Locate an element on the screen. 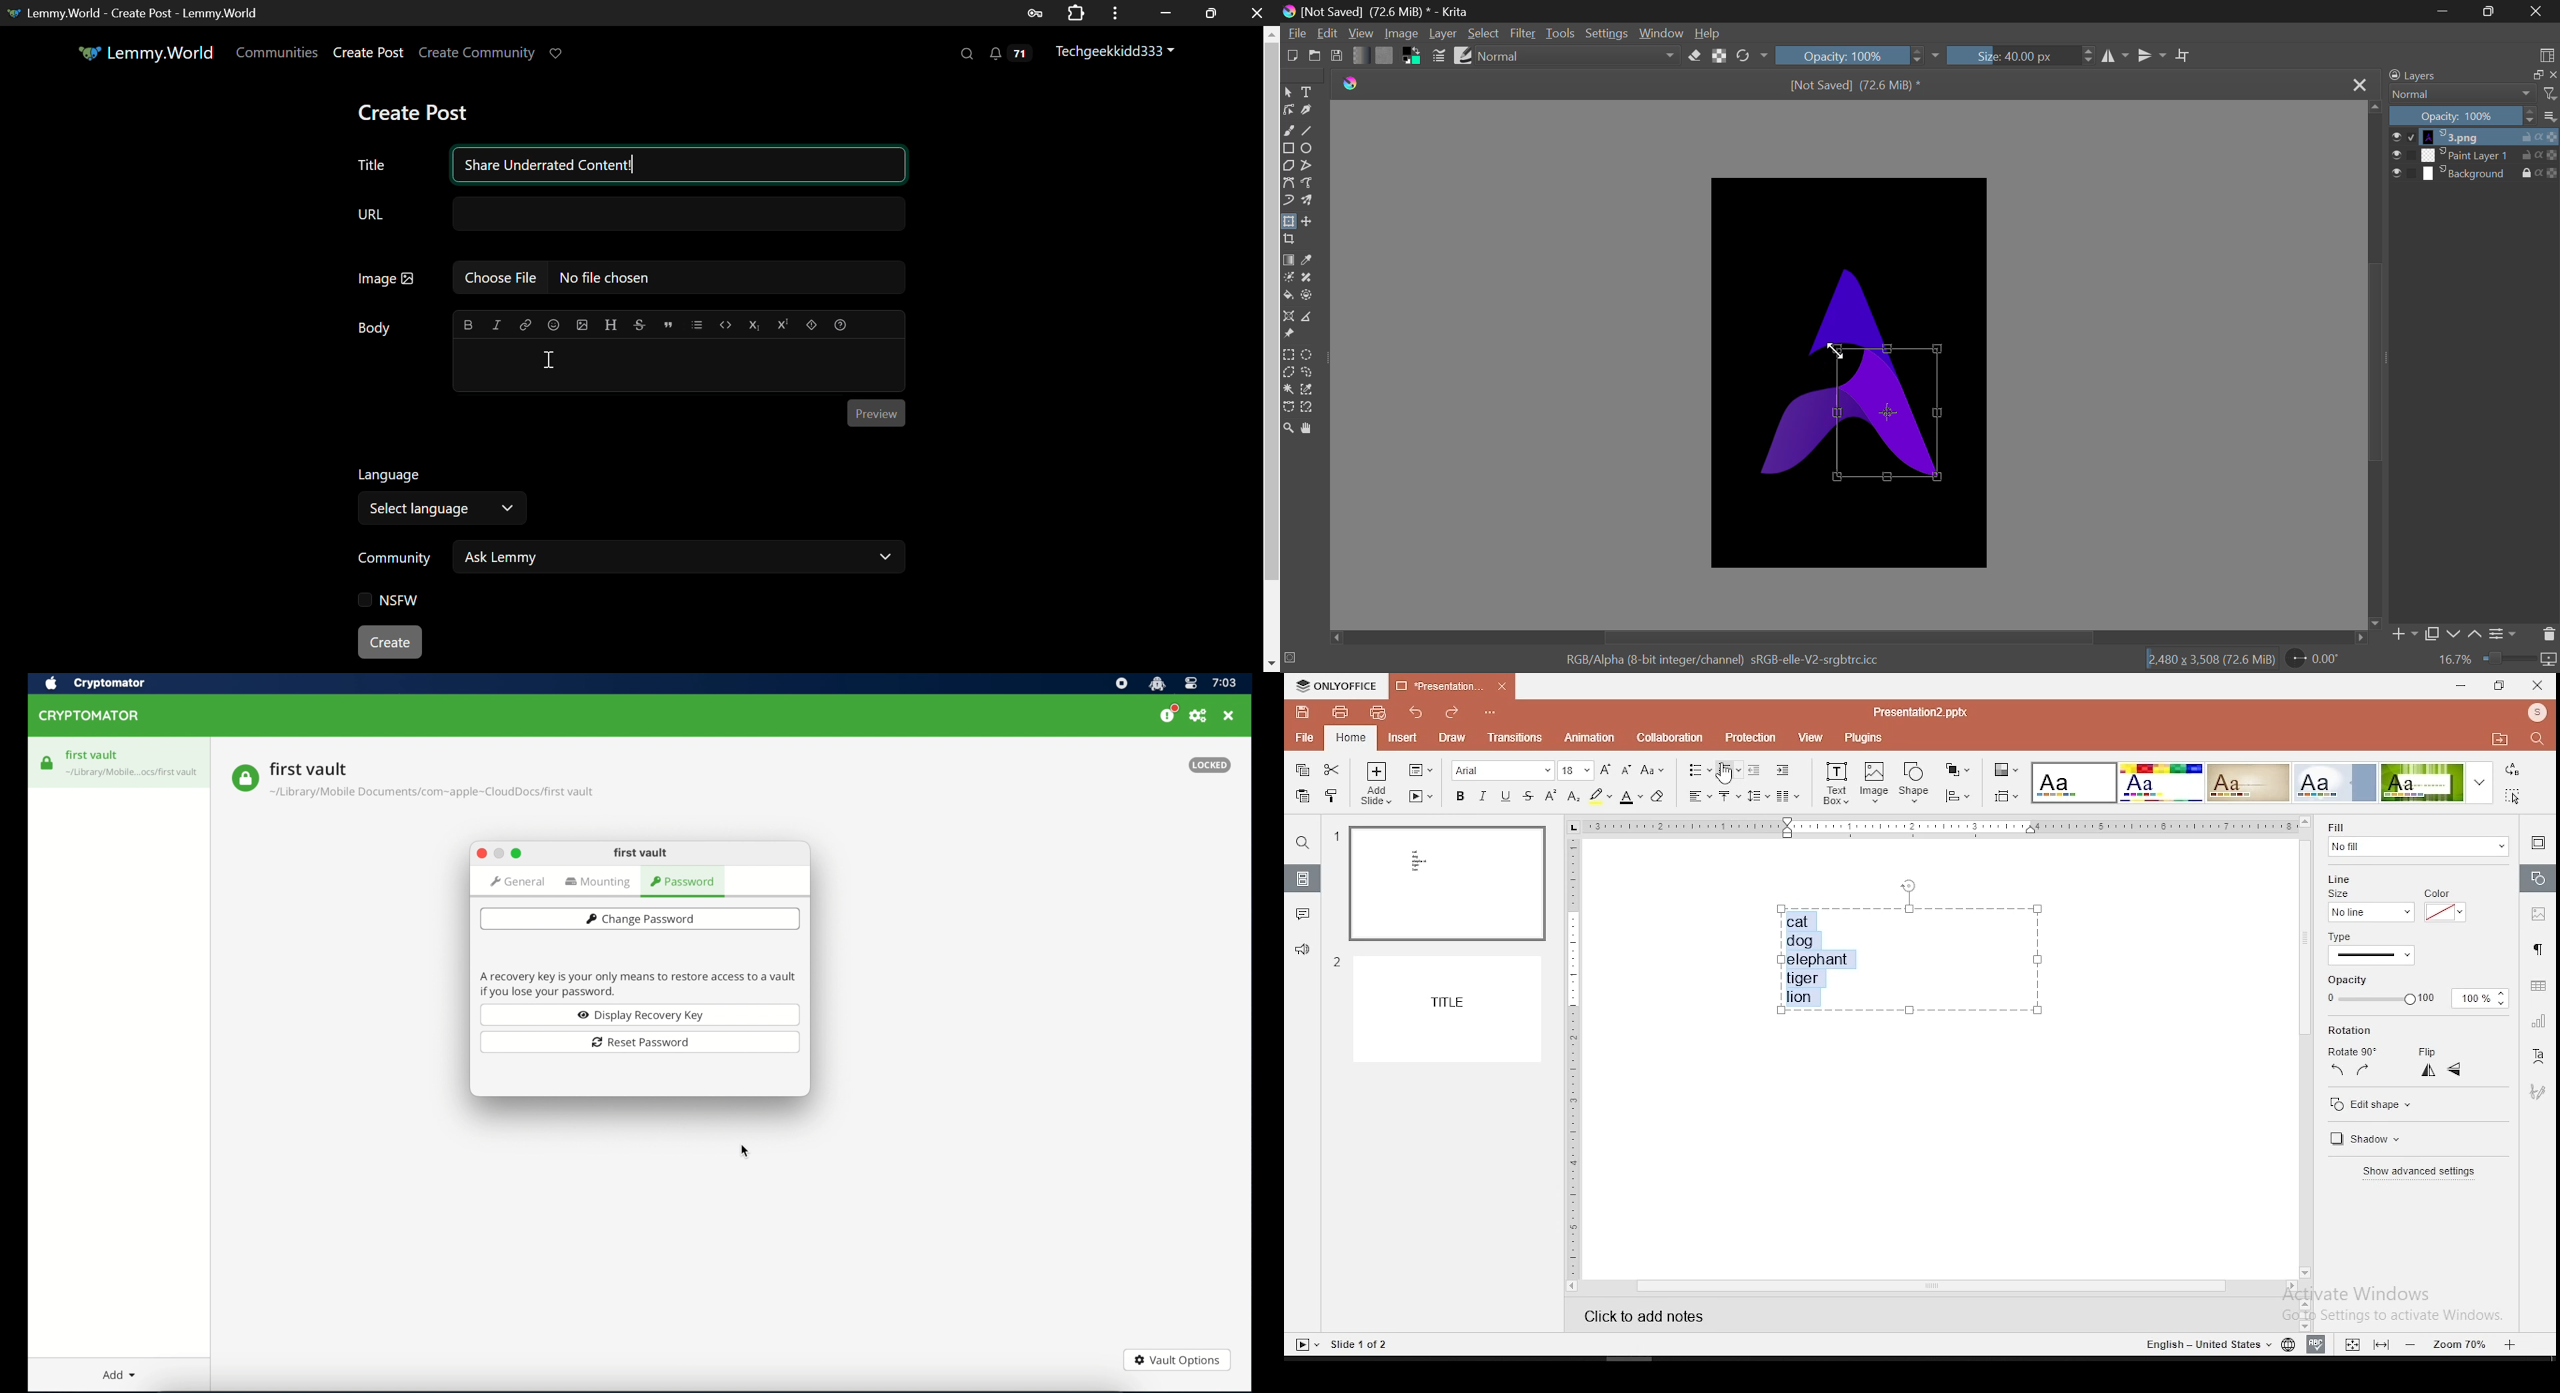 This screenshot has width=2576, height=1400. italics is located at coordinates (1480, 798).